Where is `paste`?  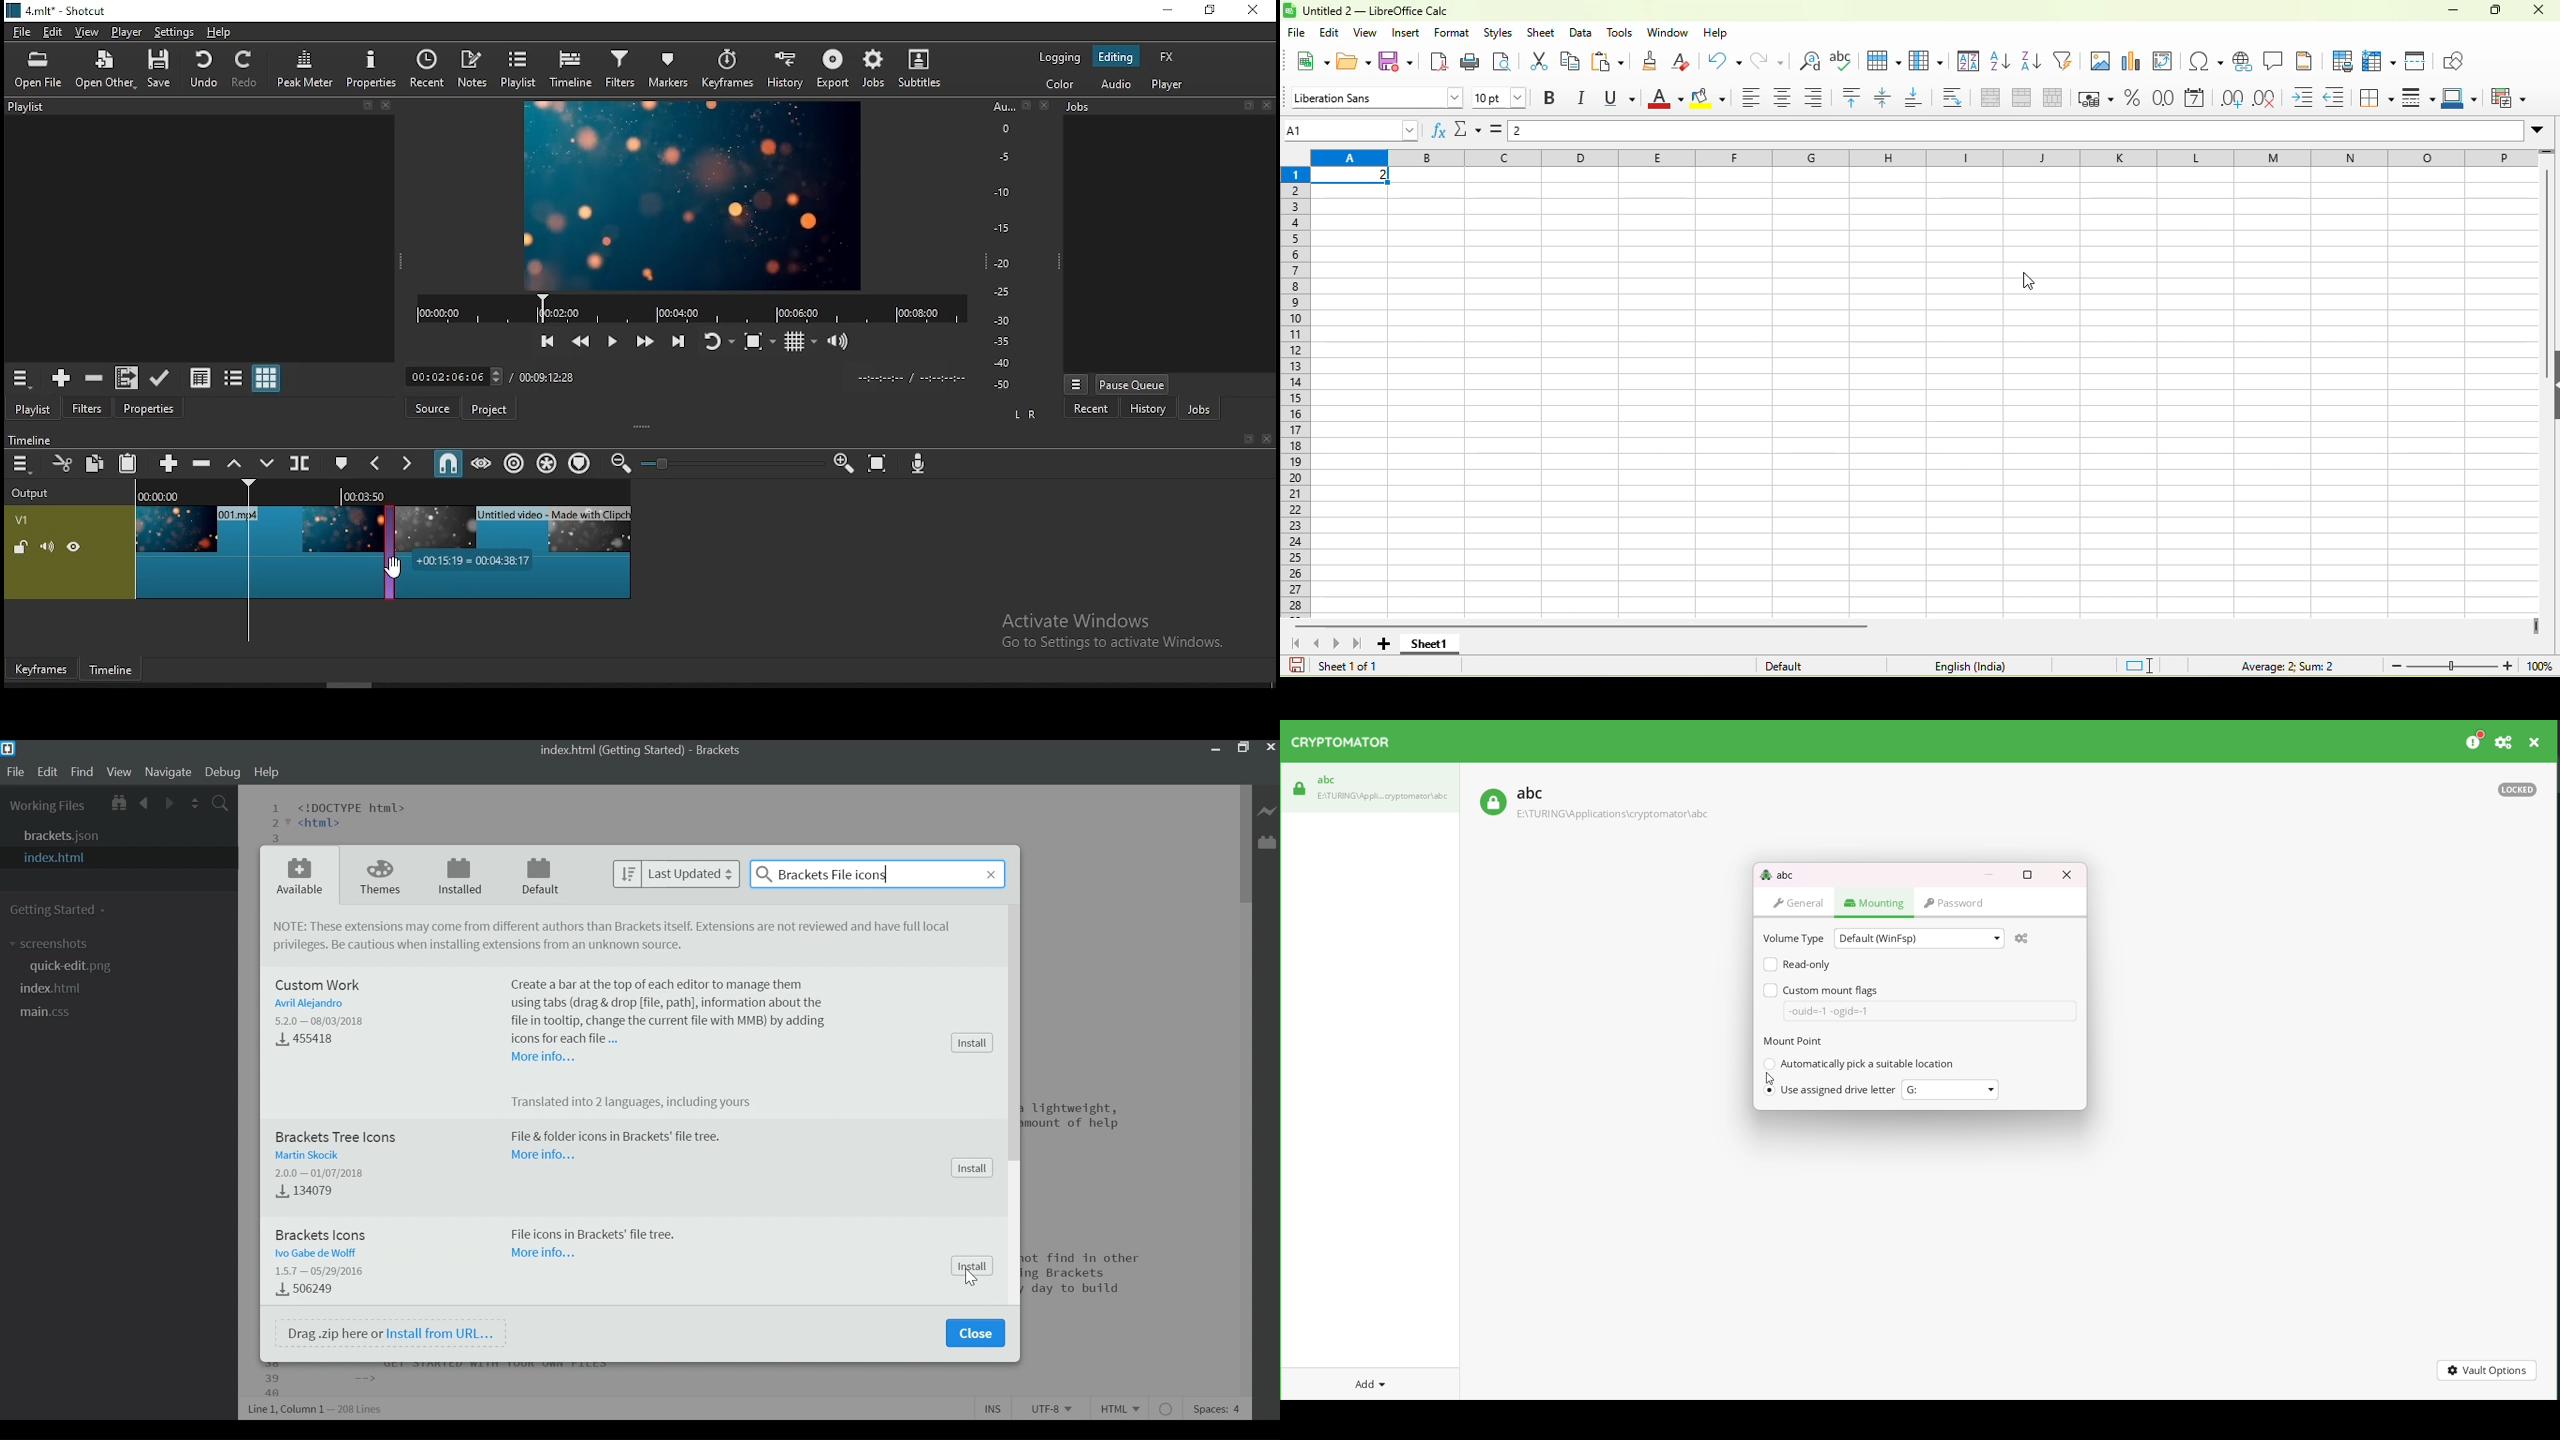
paste is located at coordinates (1610, 62).